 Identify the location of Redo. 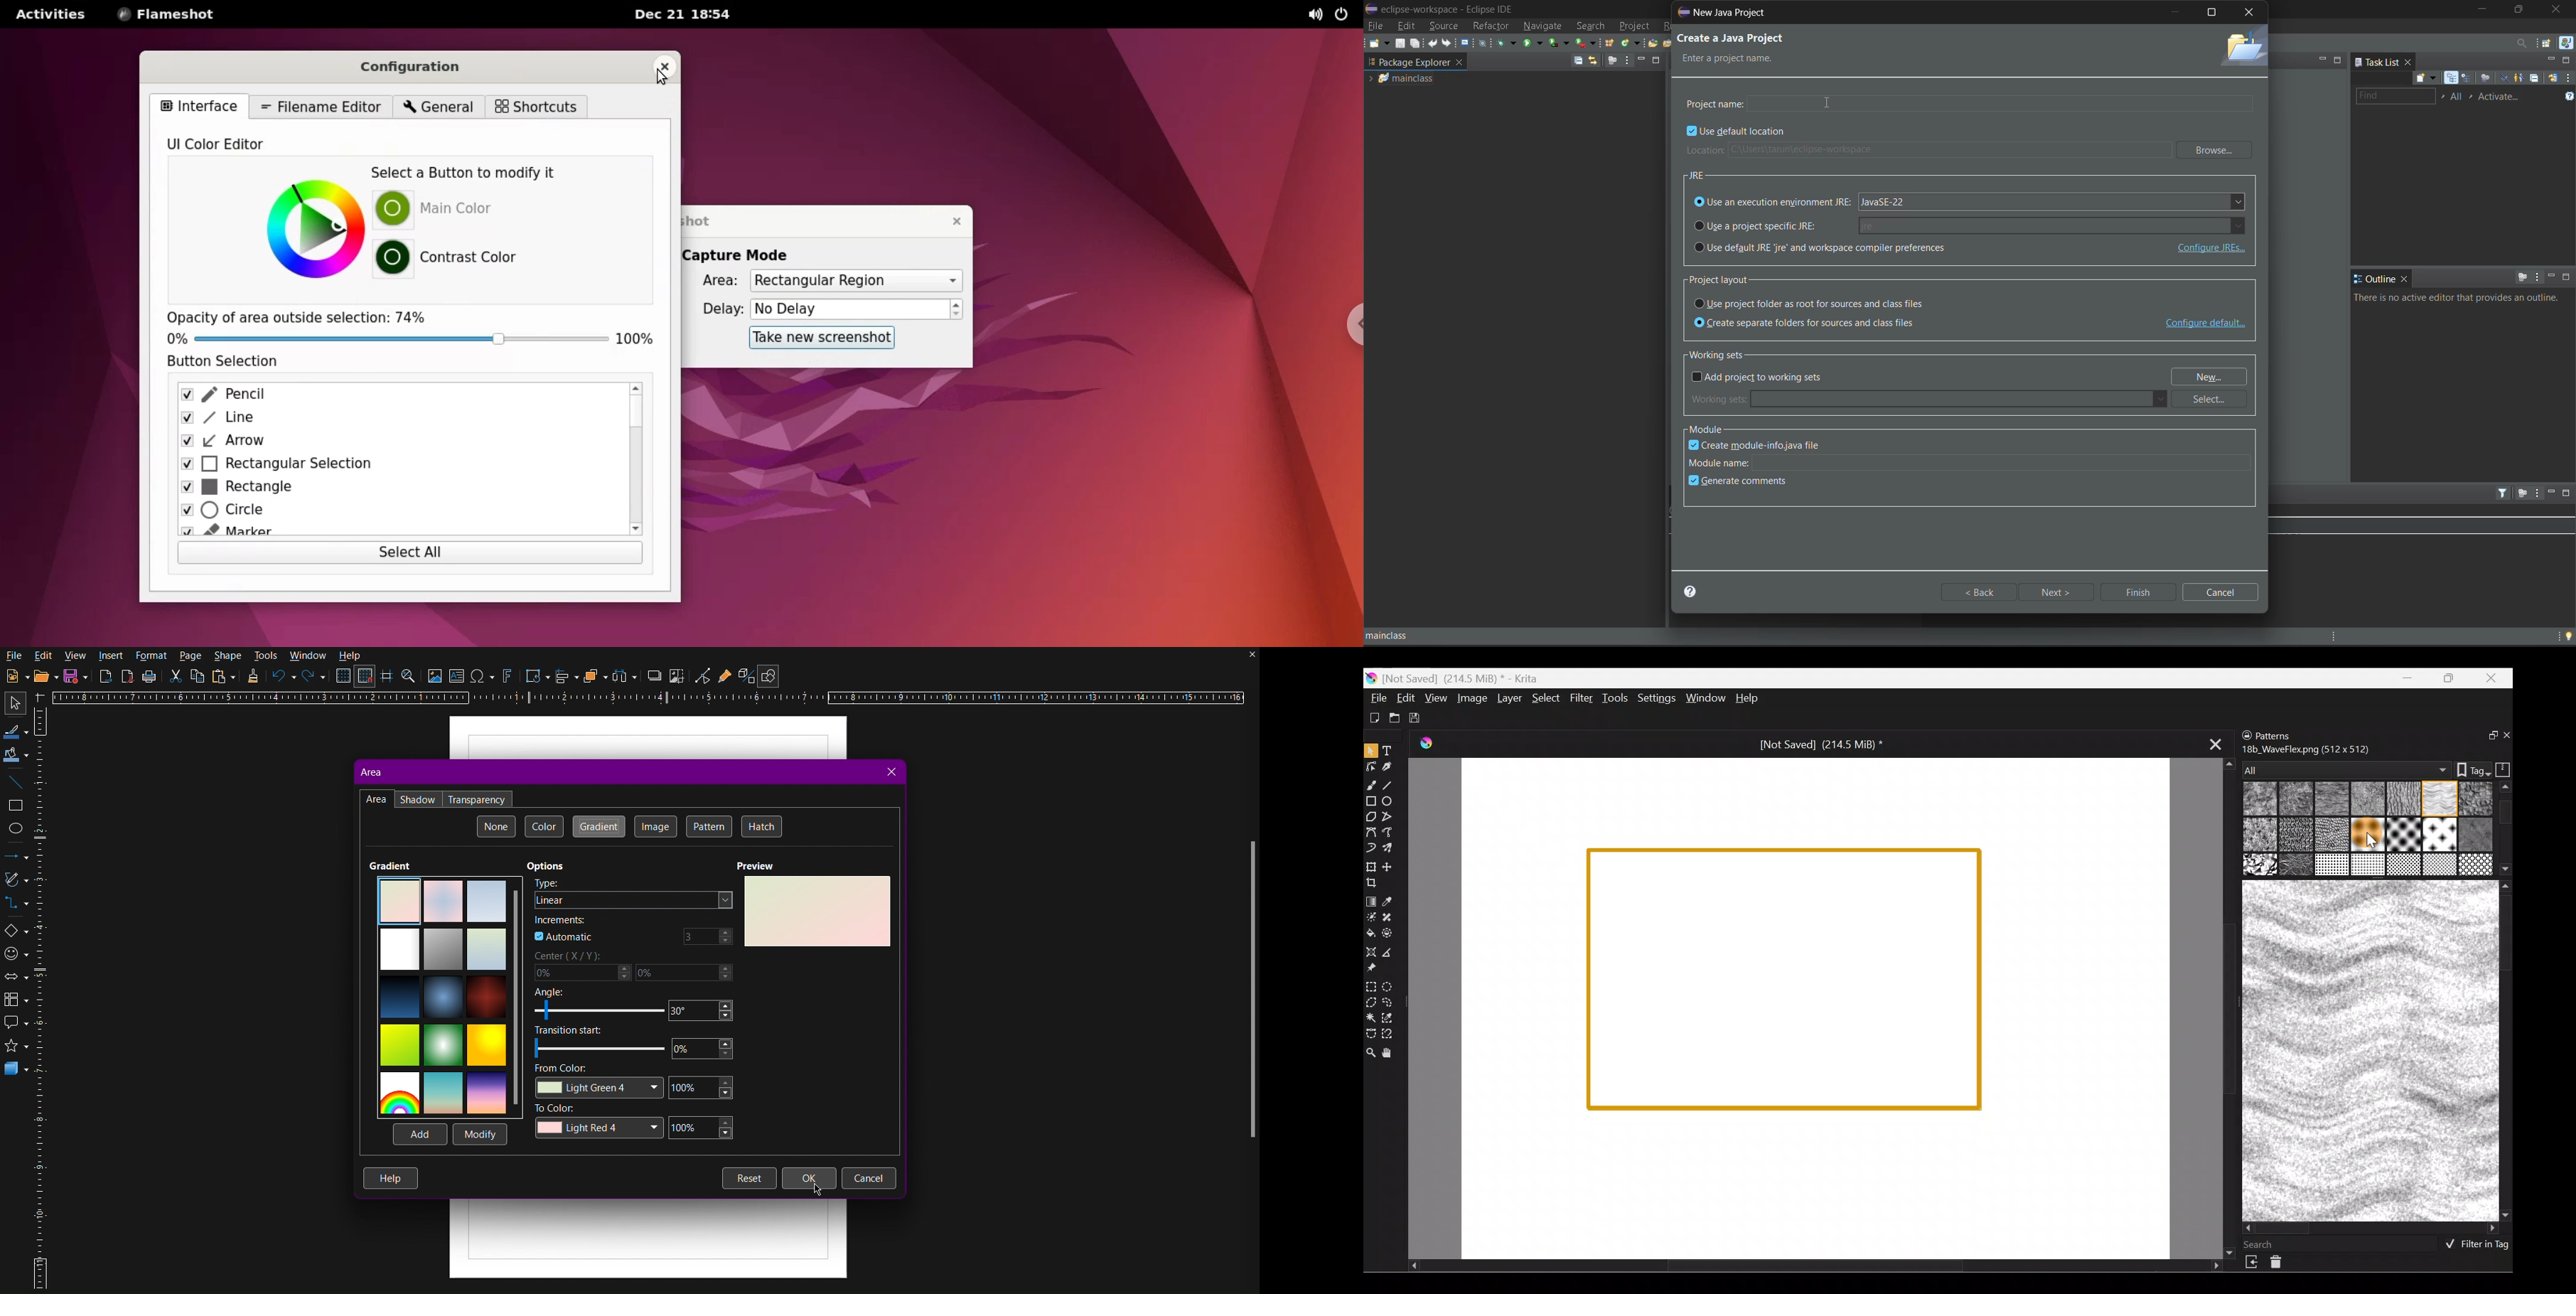
(314, 677).